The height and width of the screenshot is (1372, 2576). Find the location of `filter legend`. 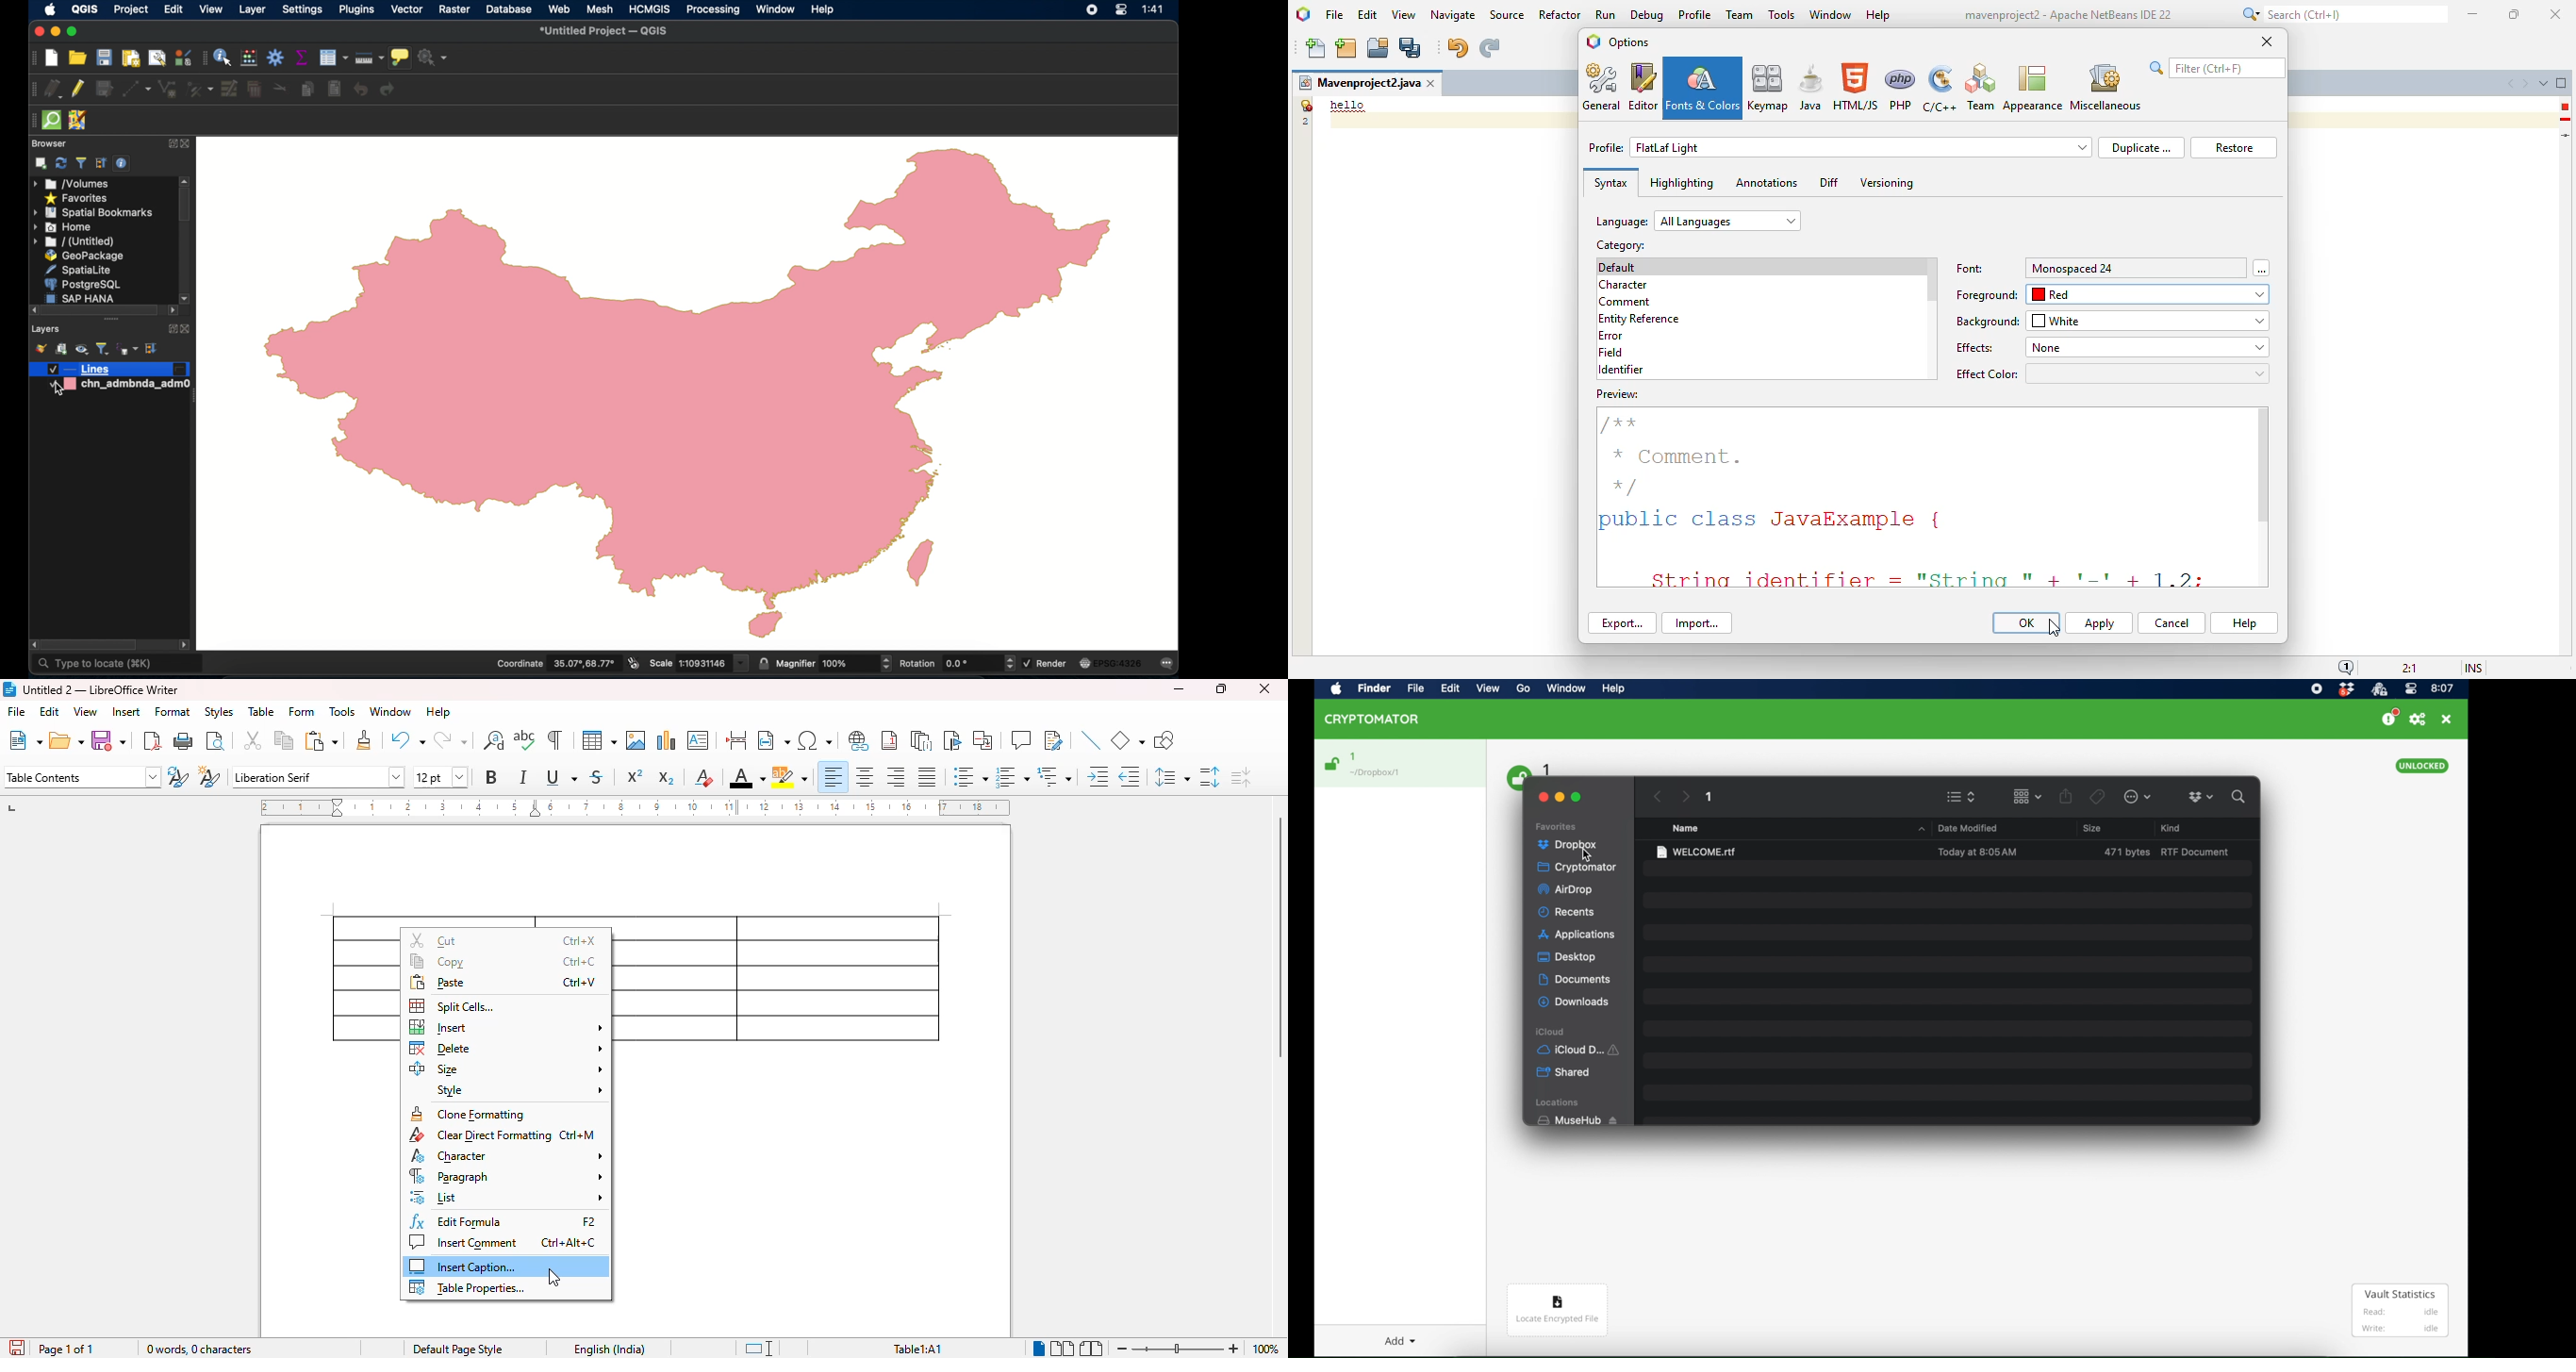

filter legend is located at coordinates (103, 348).